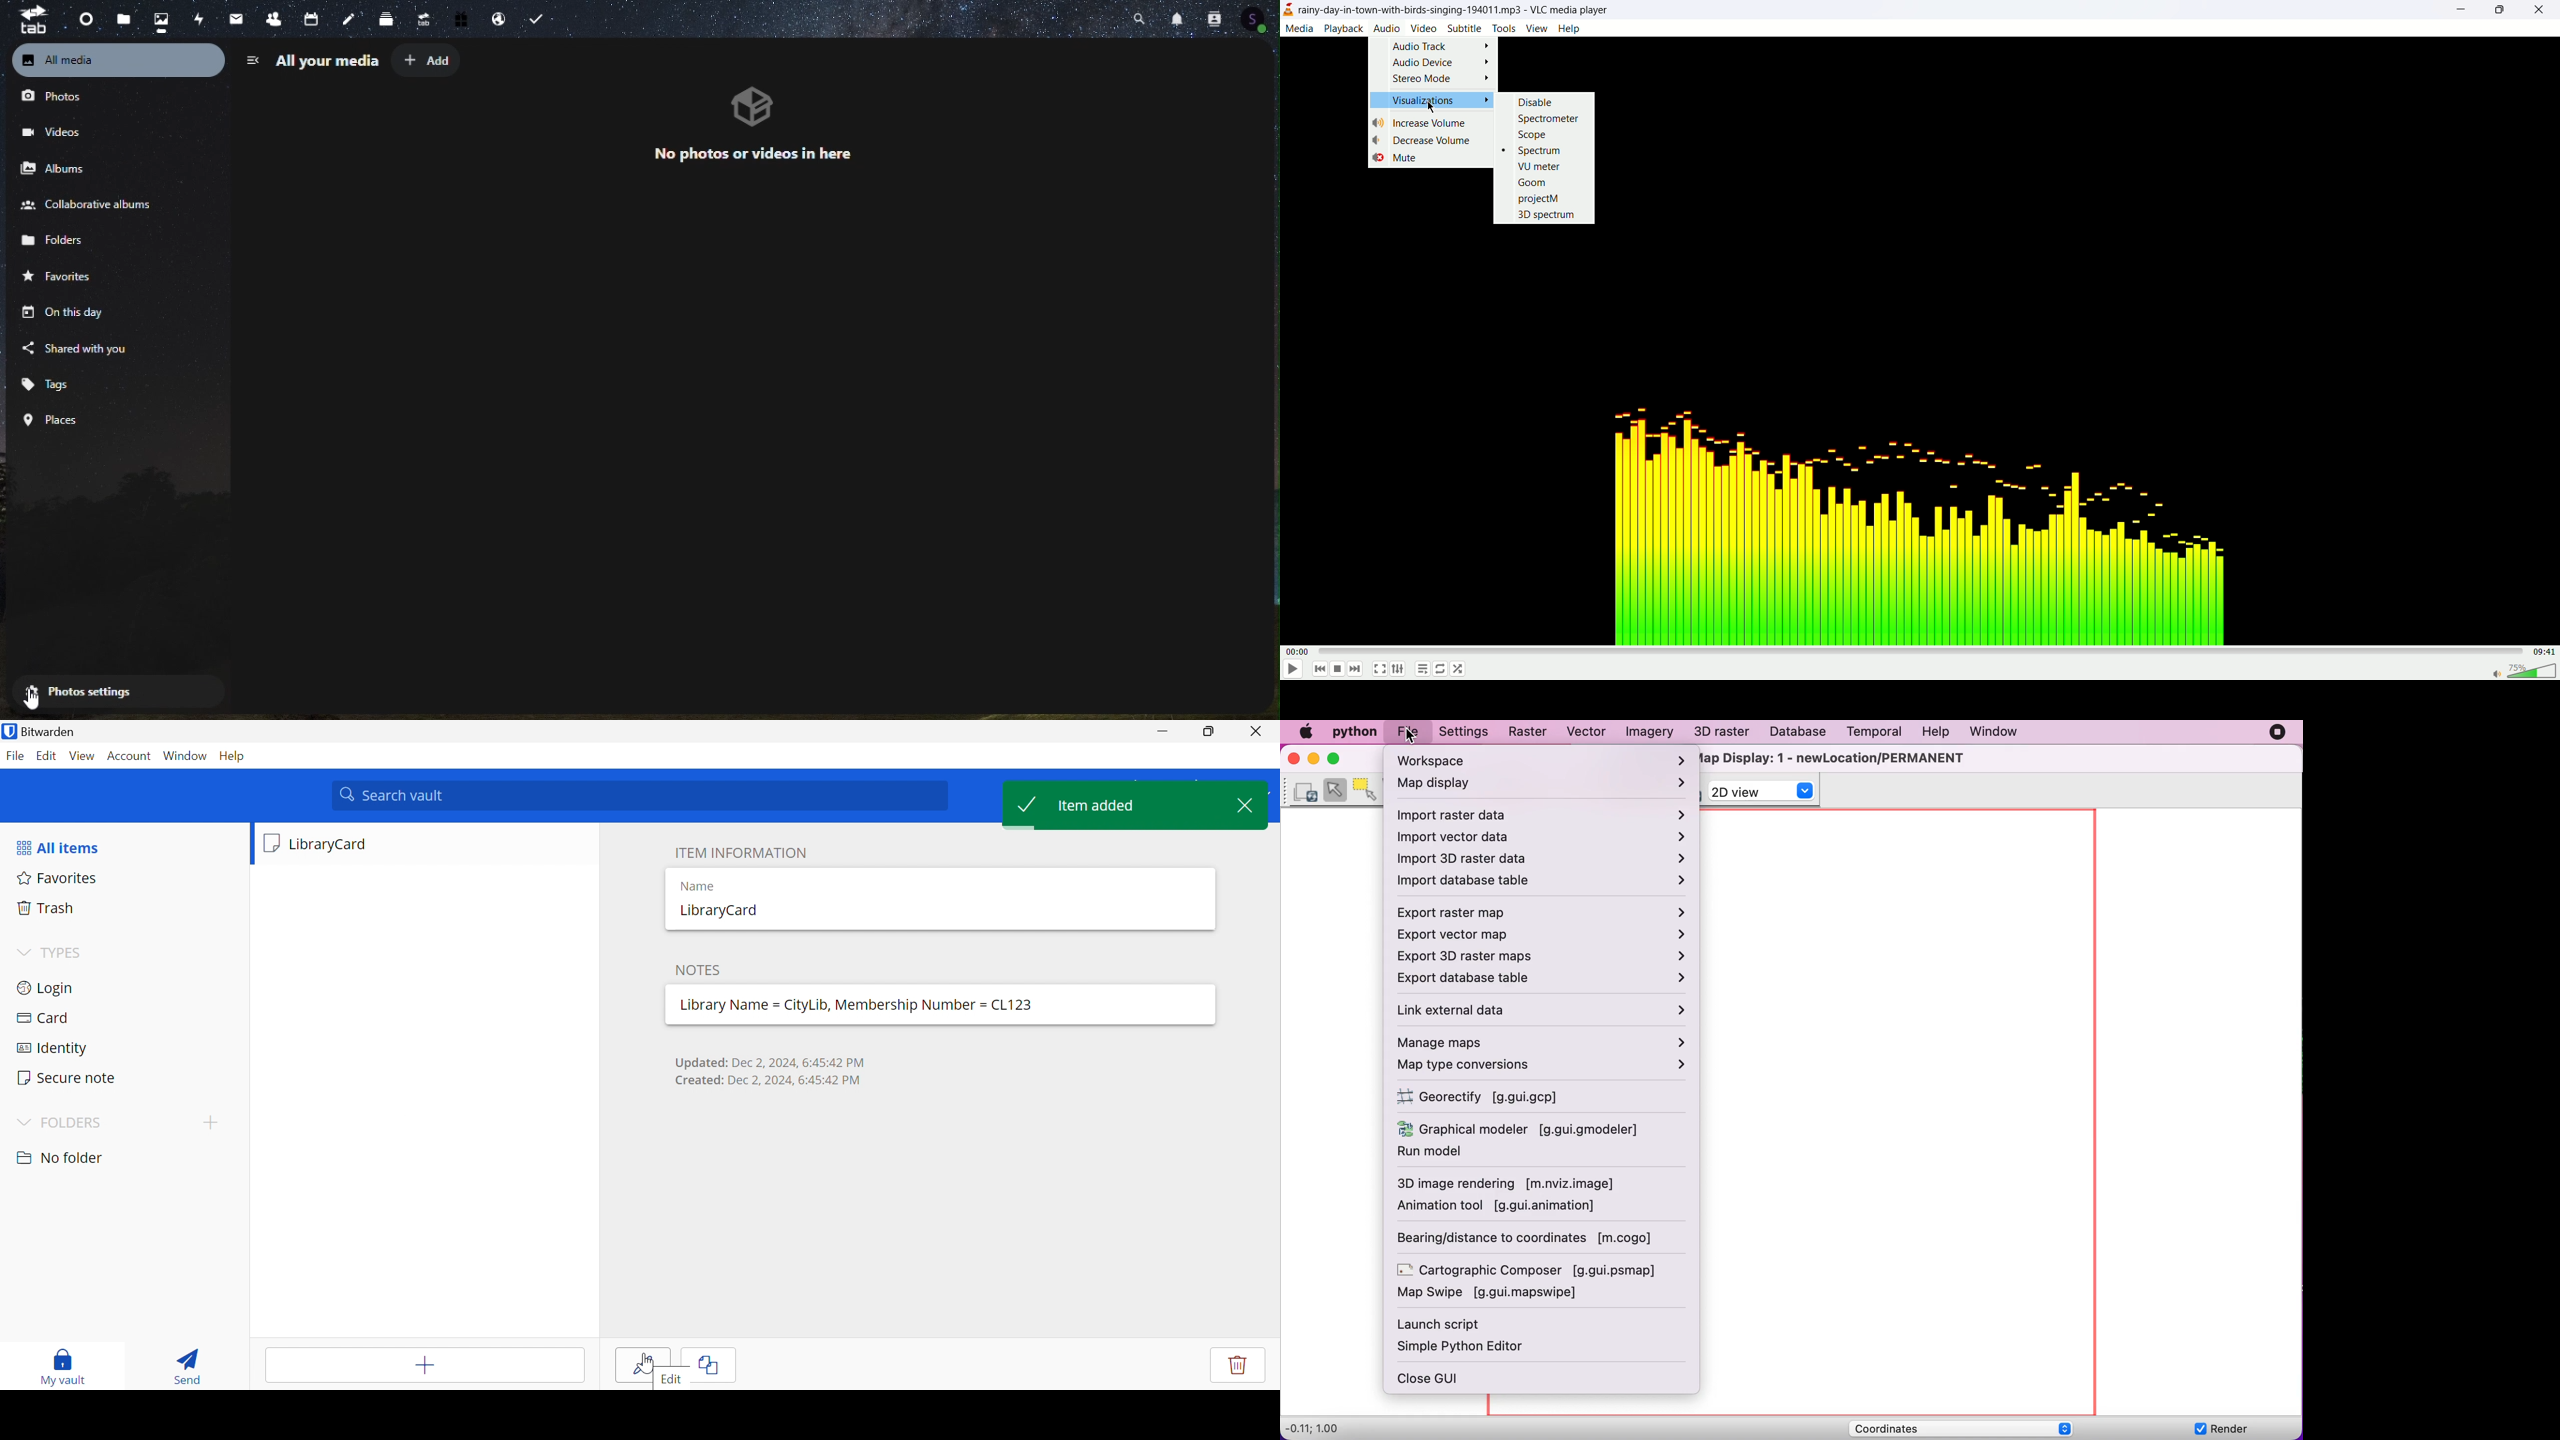 This screenshot has height=1456, width=2576. Describe the element at coordinates (118, 60) in the screenshot. I see `All media ` at that location.